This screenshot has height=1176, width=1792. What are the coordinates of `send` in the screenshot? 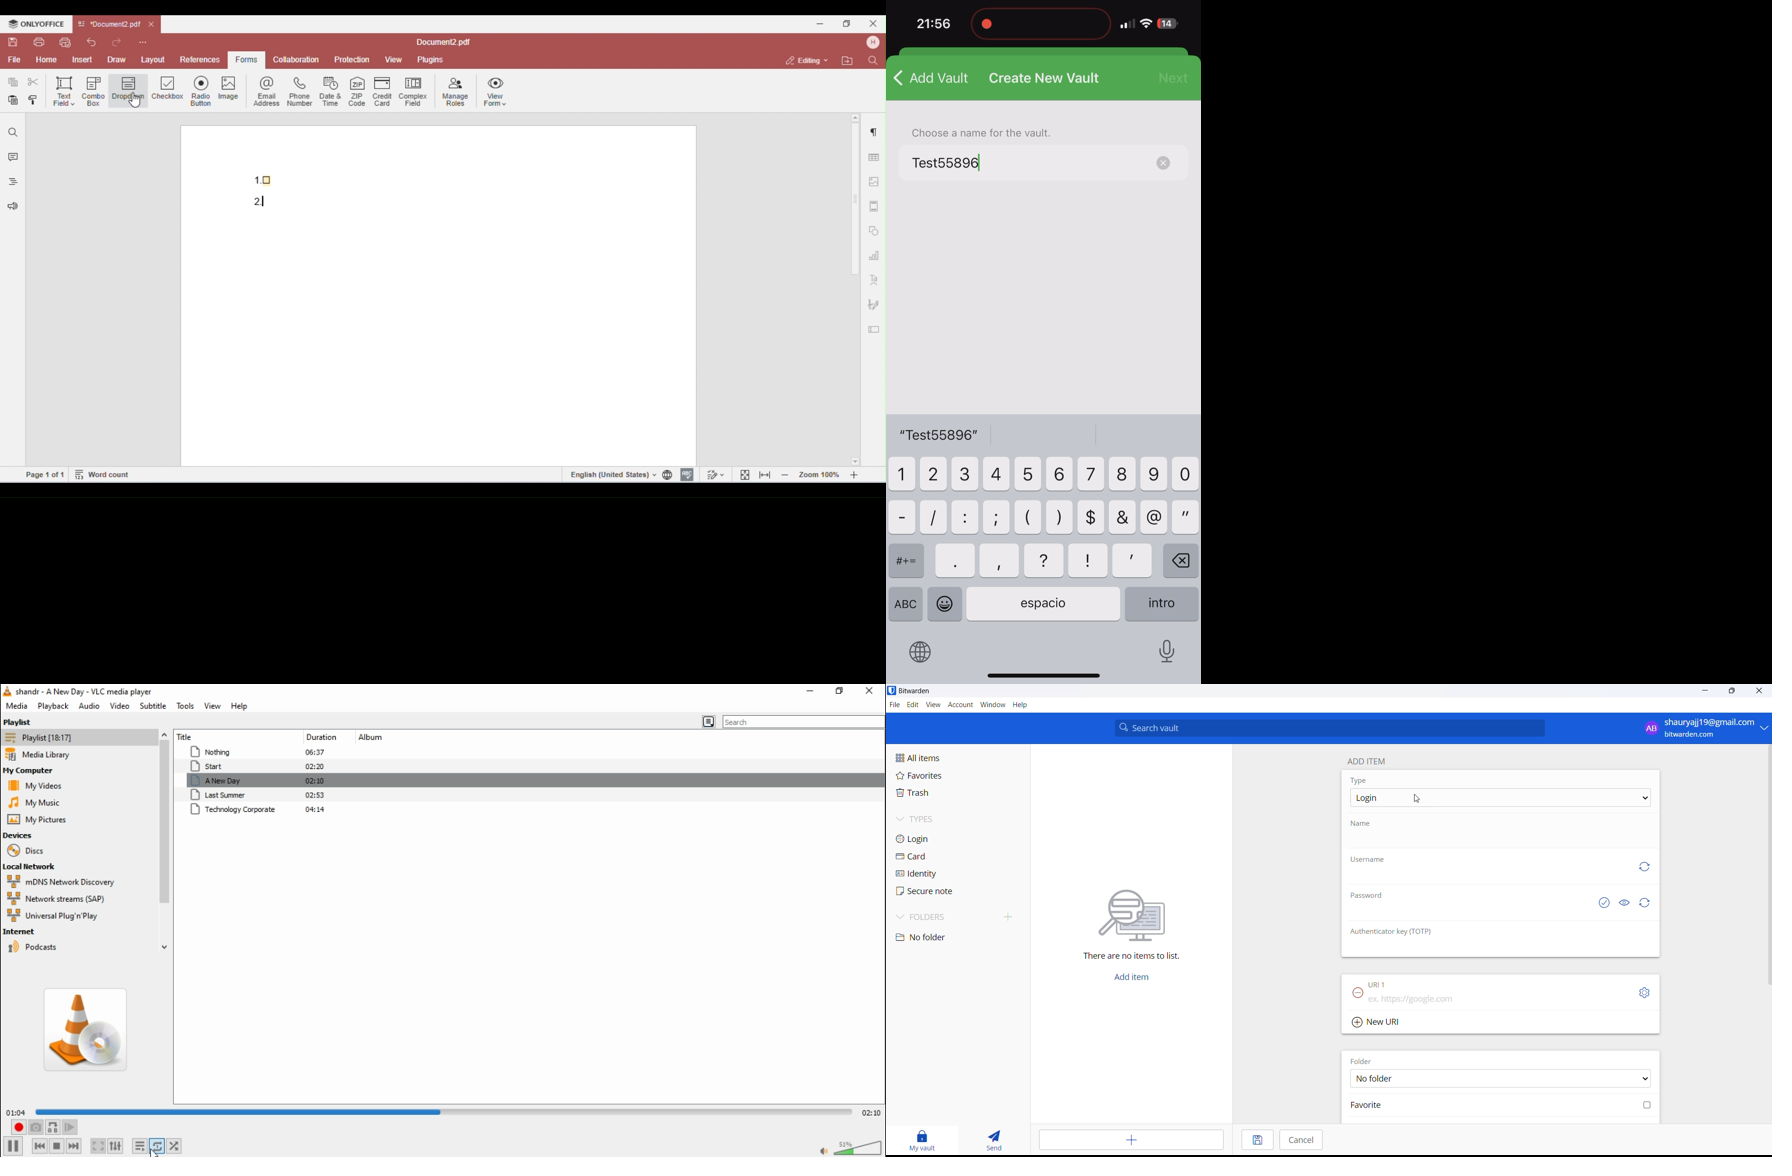 It's located at (993, 1139).